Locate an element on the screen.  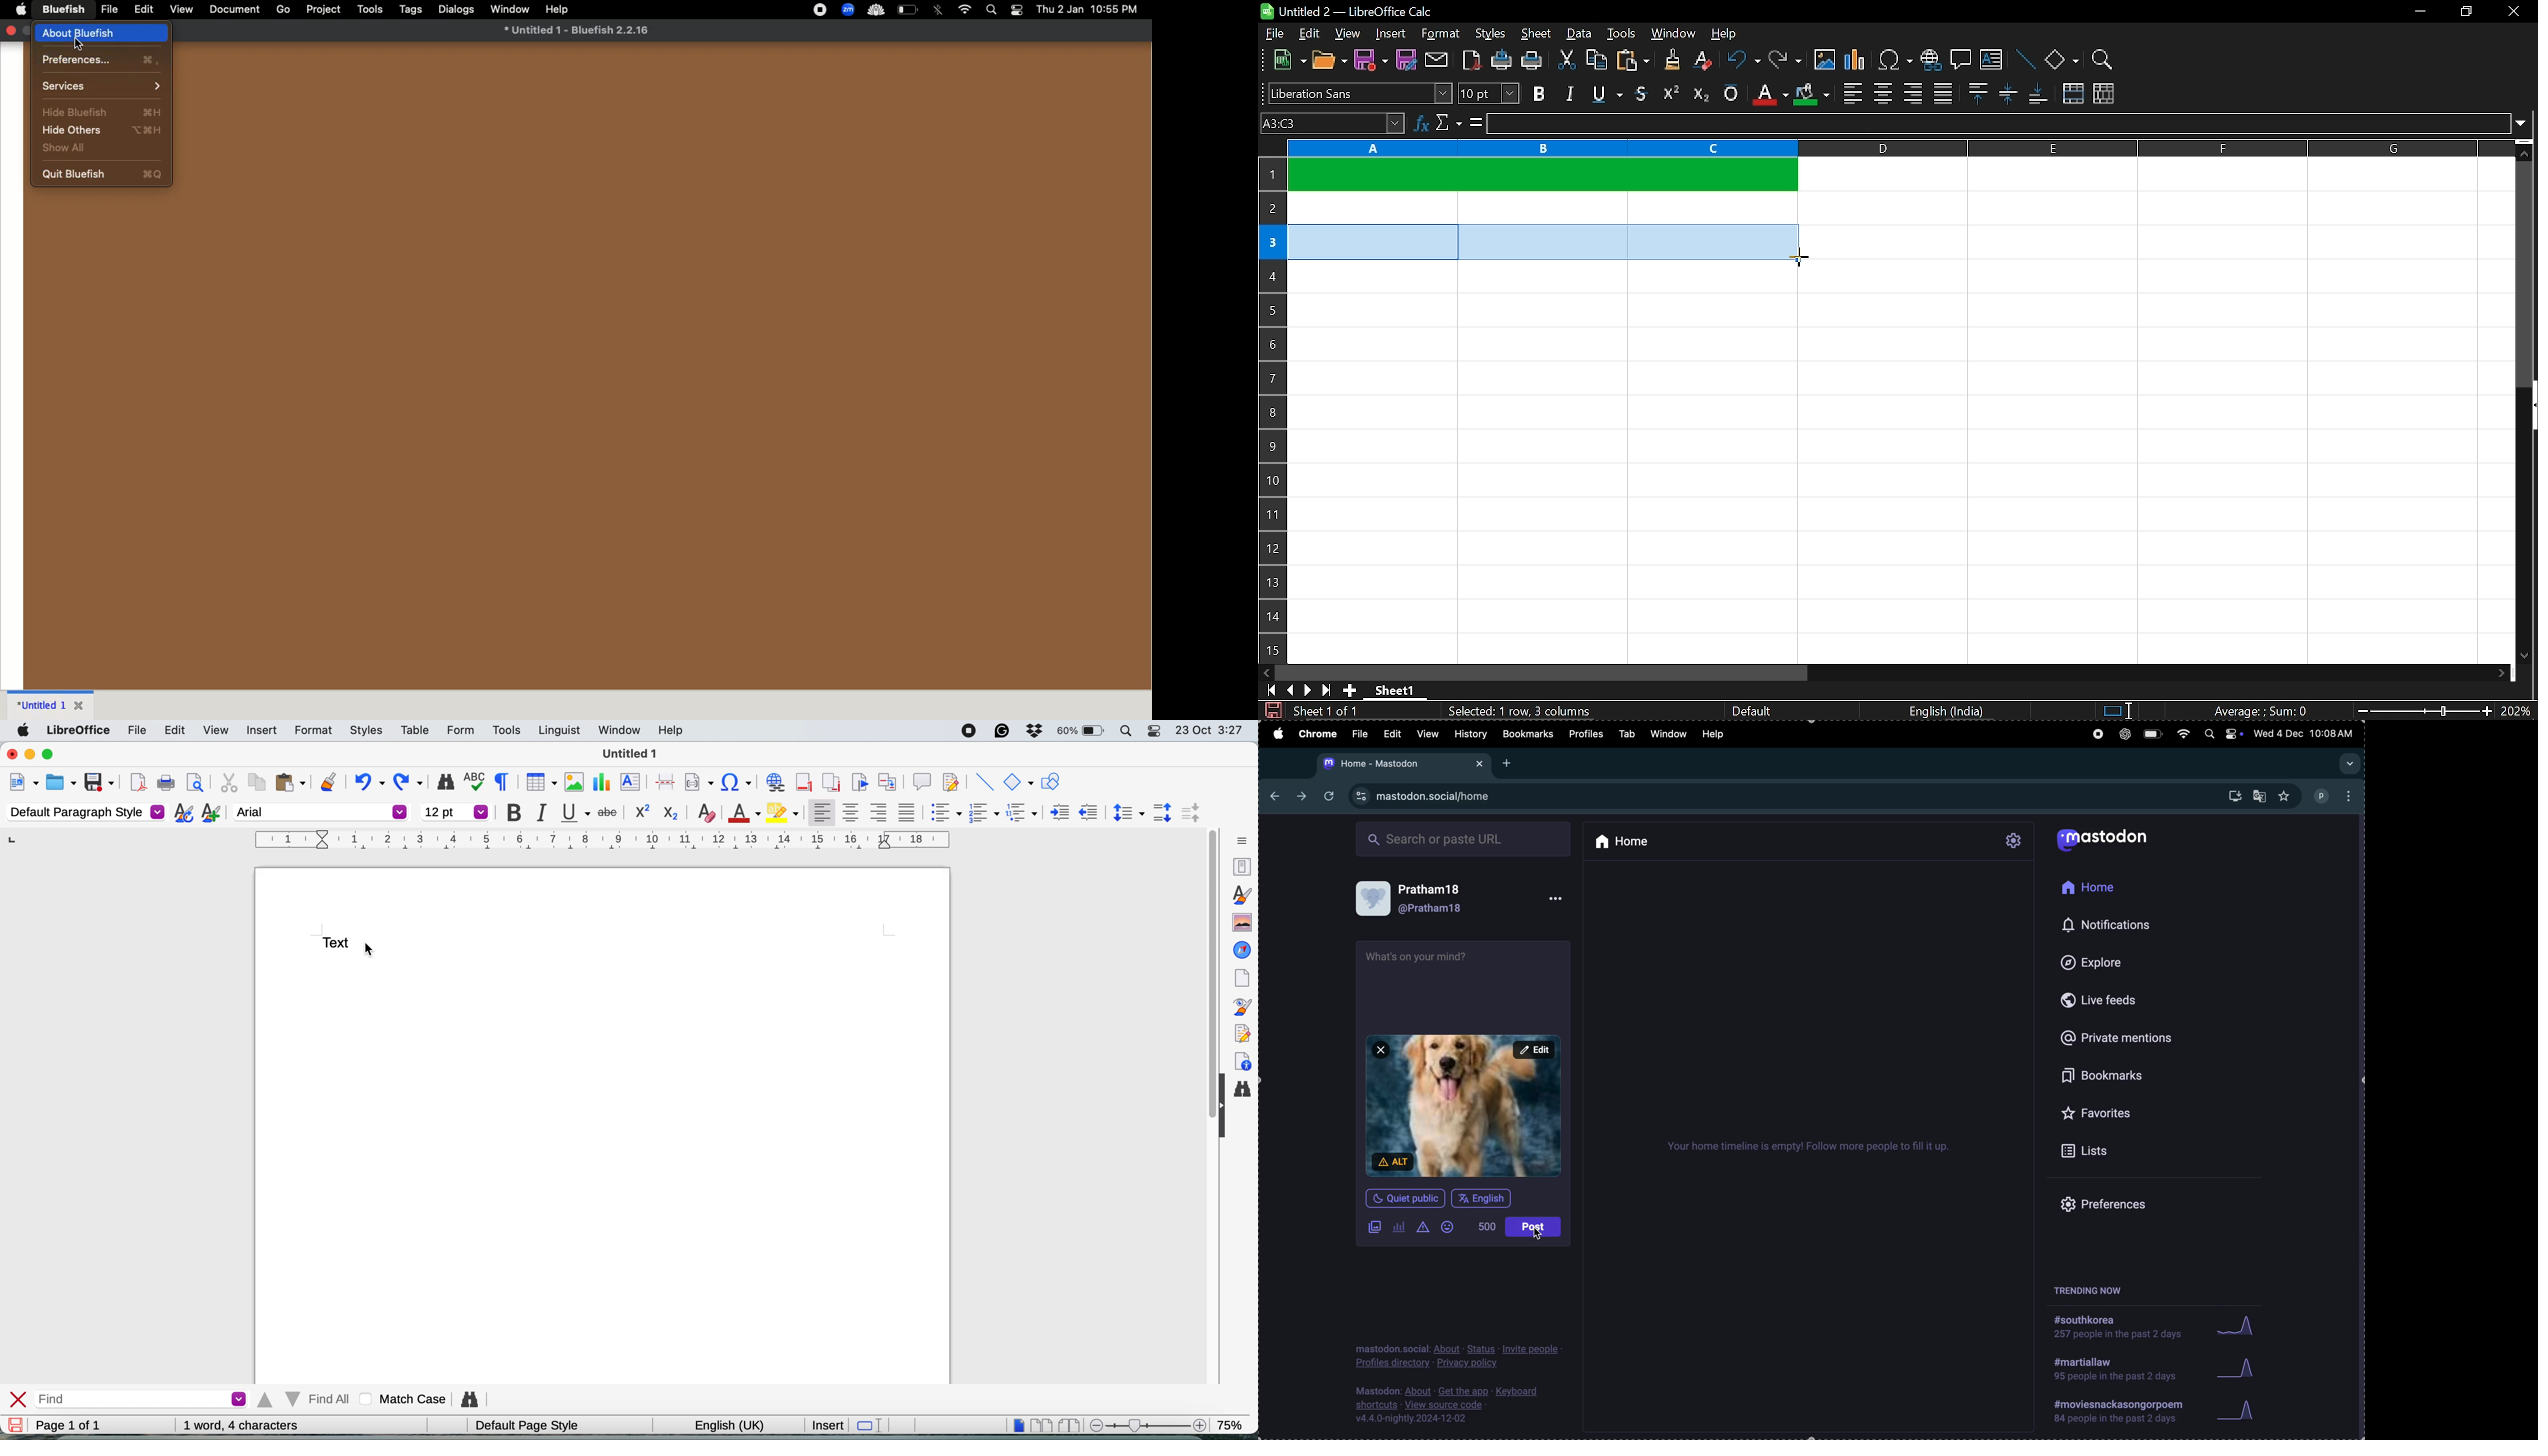
text to change font is located at coordinates (337, 943).